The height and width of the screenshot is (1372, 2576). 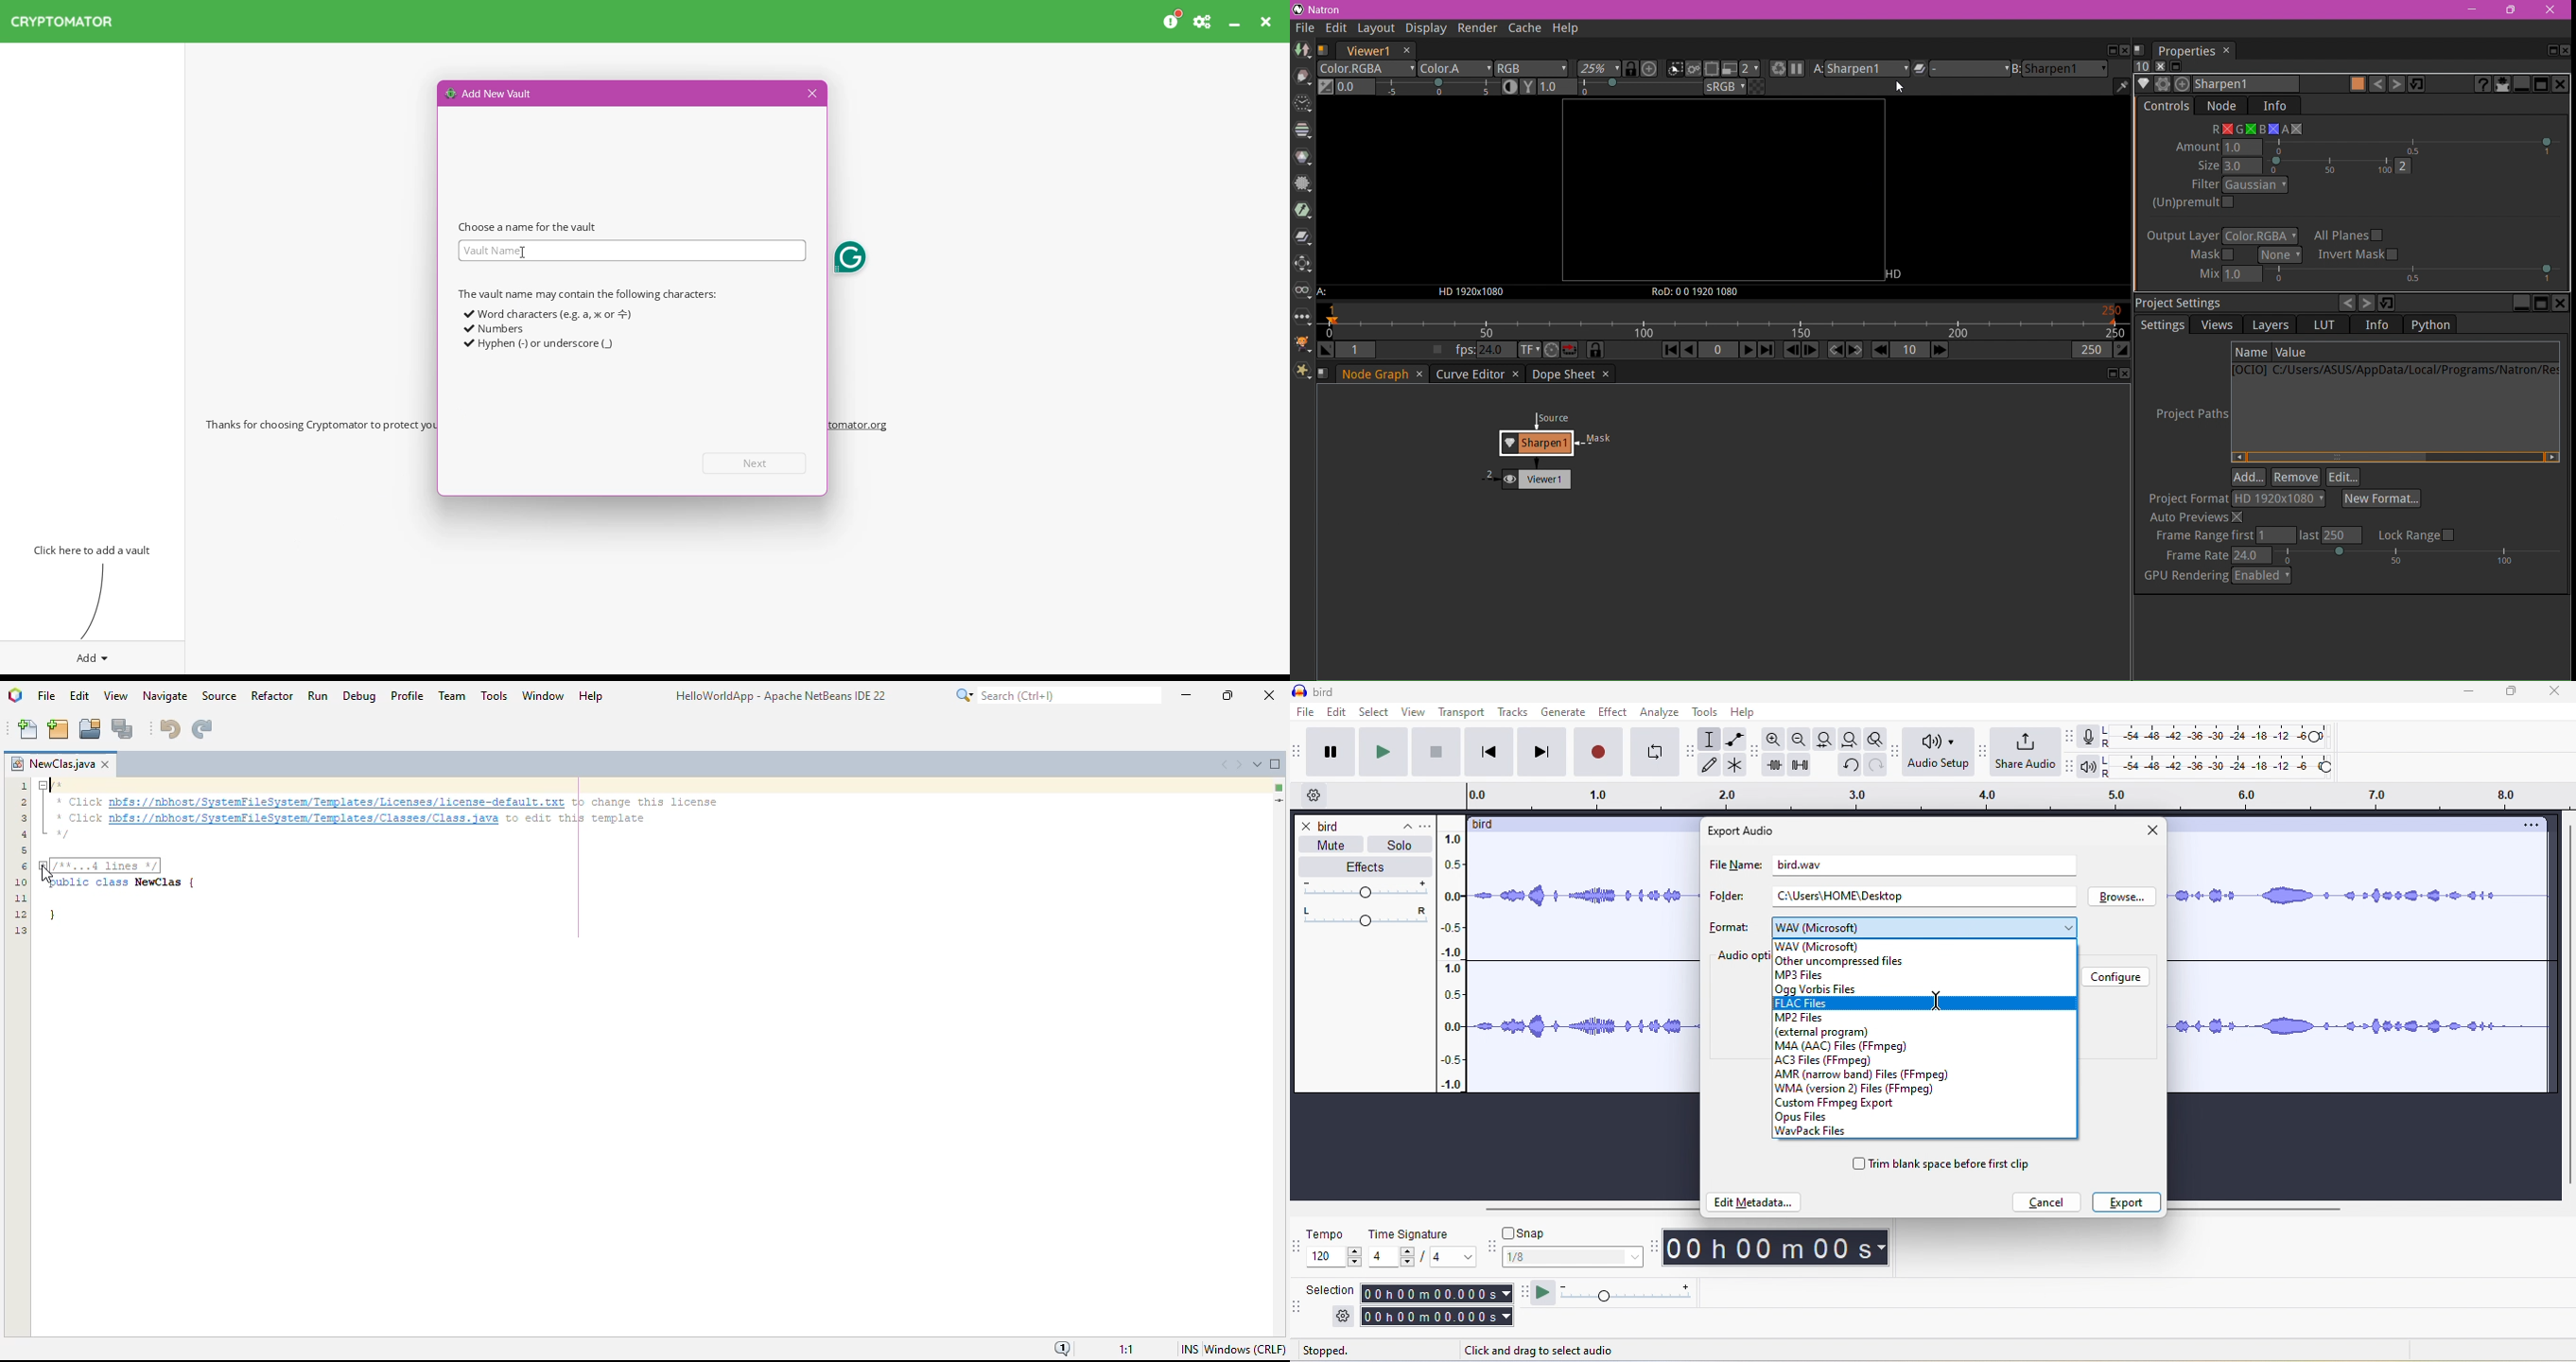 What do you see at coordinates (2048, 1202) in the screenshot?
I see `cancel` at bounding box center [2048, 1202].